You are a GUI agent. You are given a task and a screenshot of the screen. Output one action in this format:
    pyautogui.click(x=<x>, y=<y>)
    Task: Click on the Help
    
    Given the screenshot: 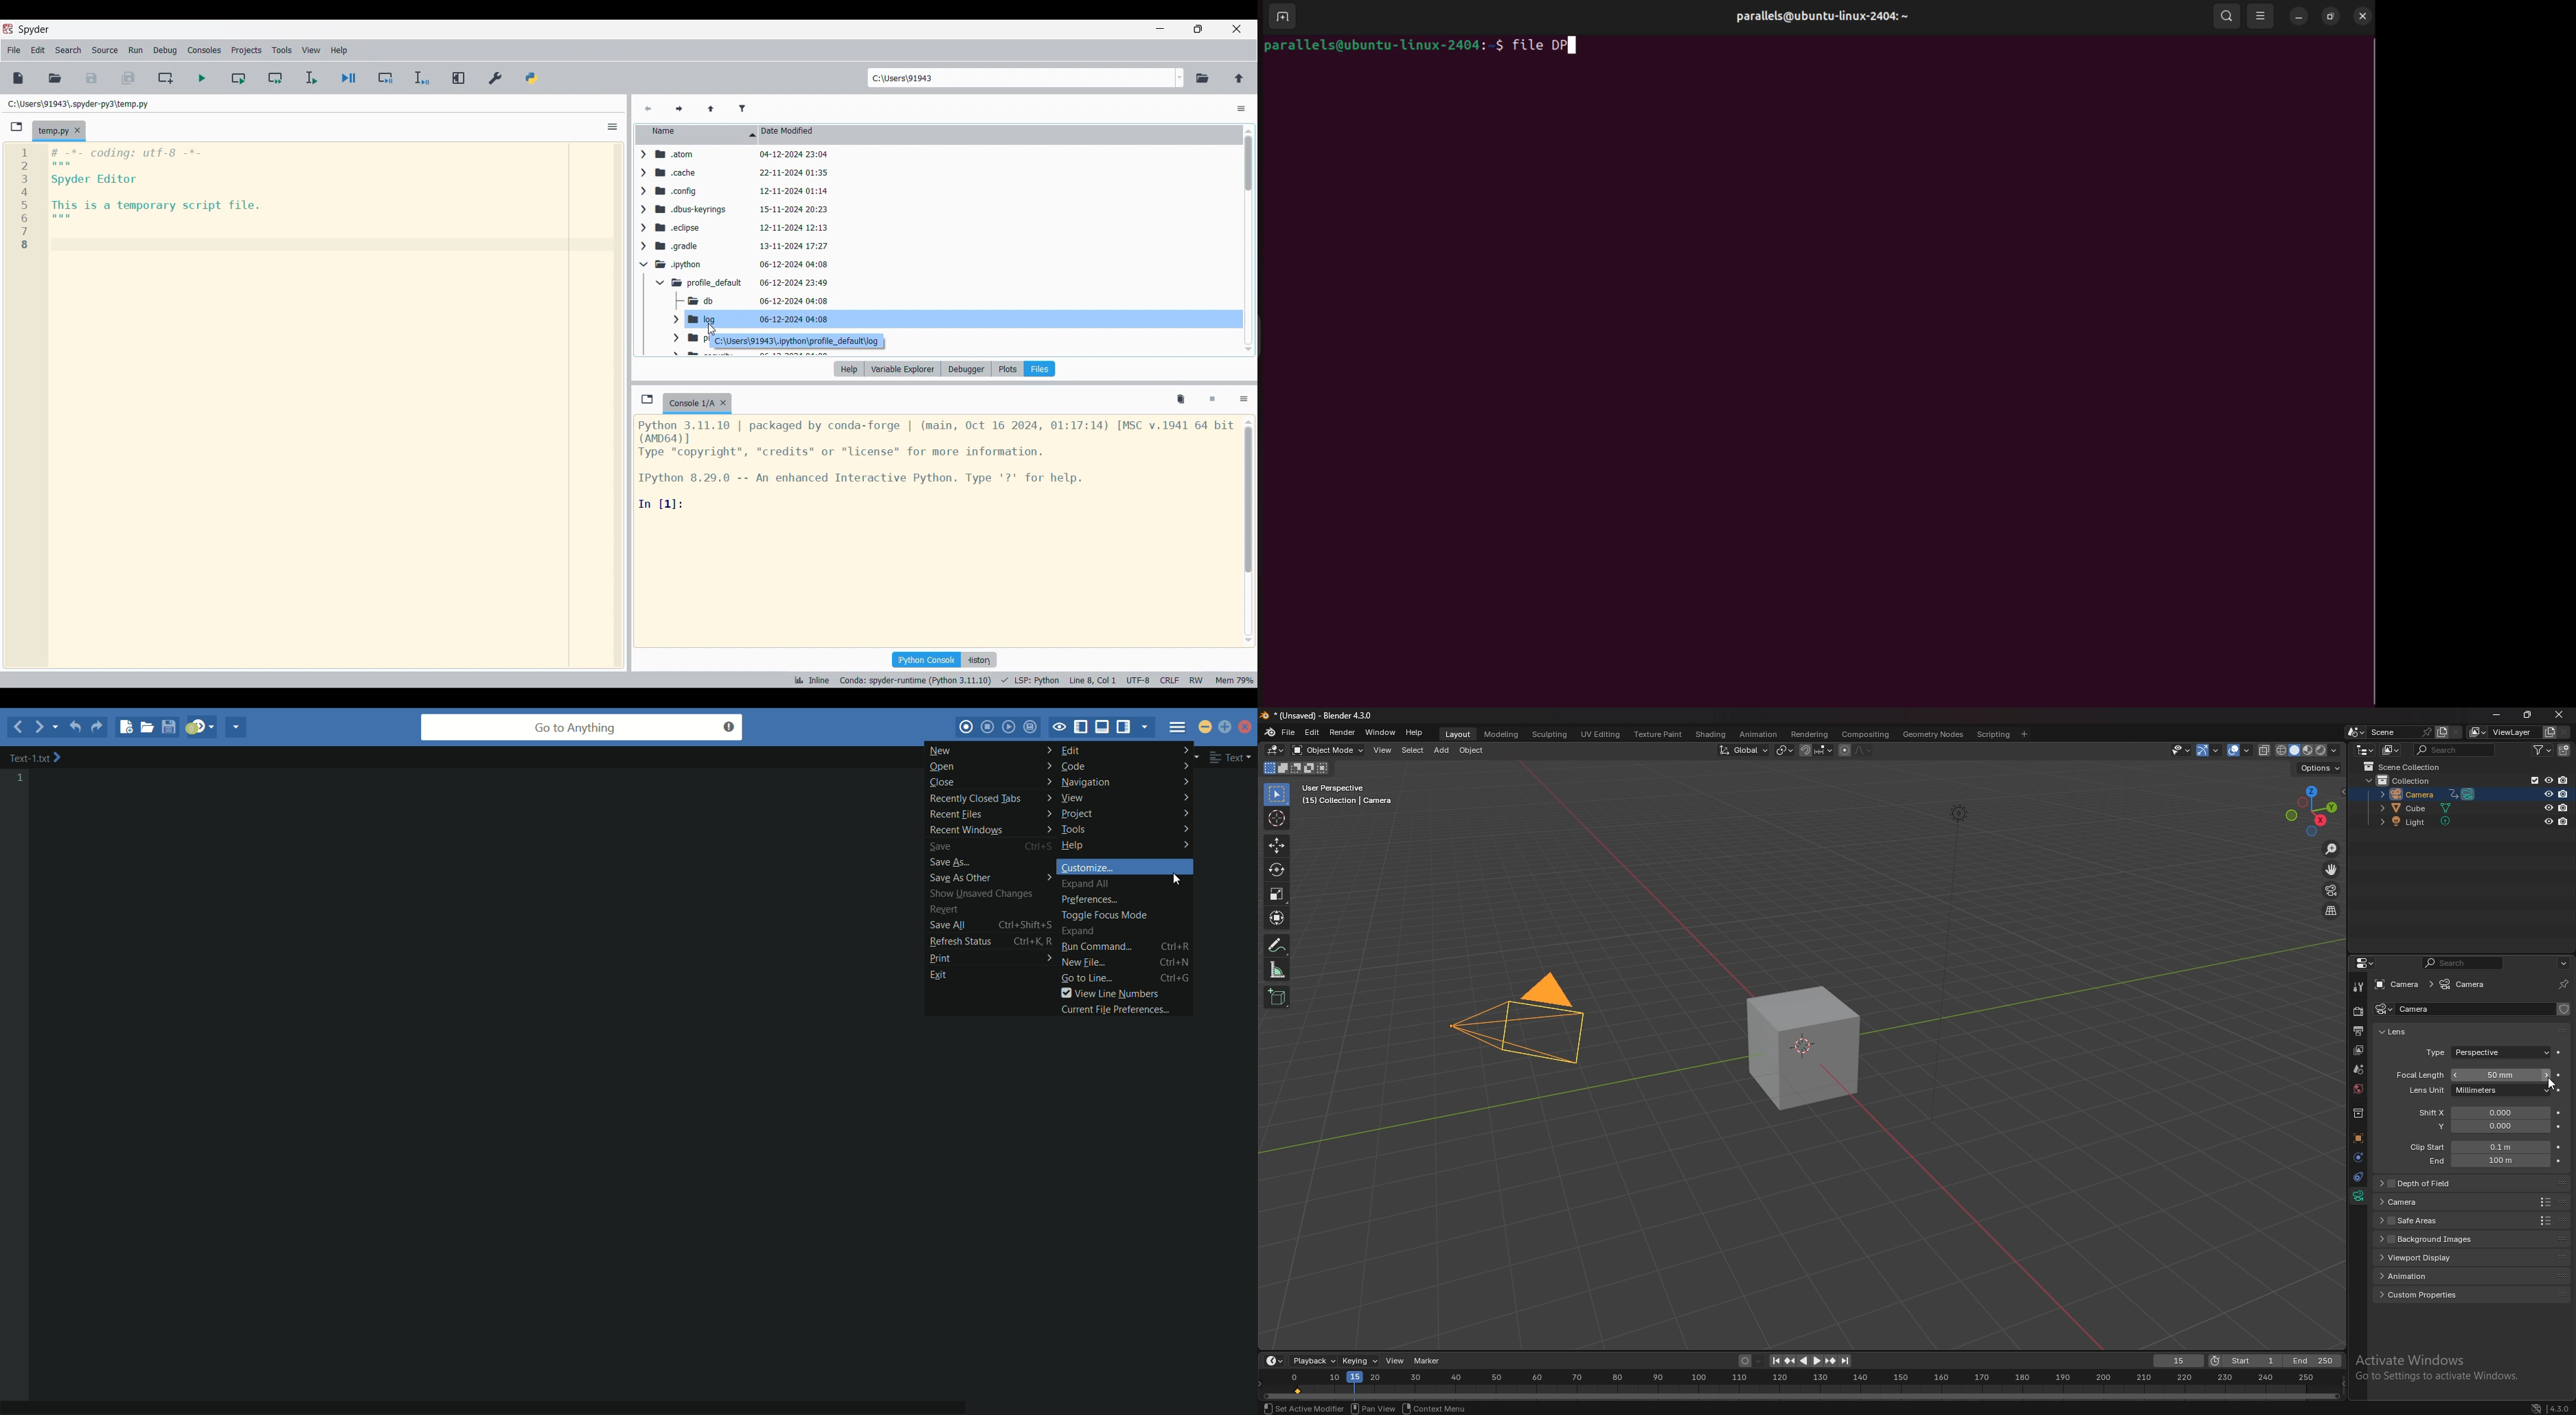 What is the action you would take?
    pyautogui.click(x=849, y=369)
    